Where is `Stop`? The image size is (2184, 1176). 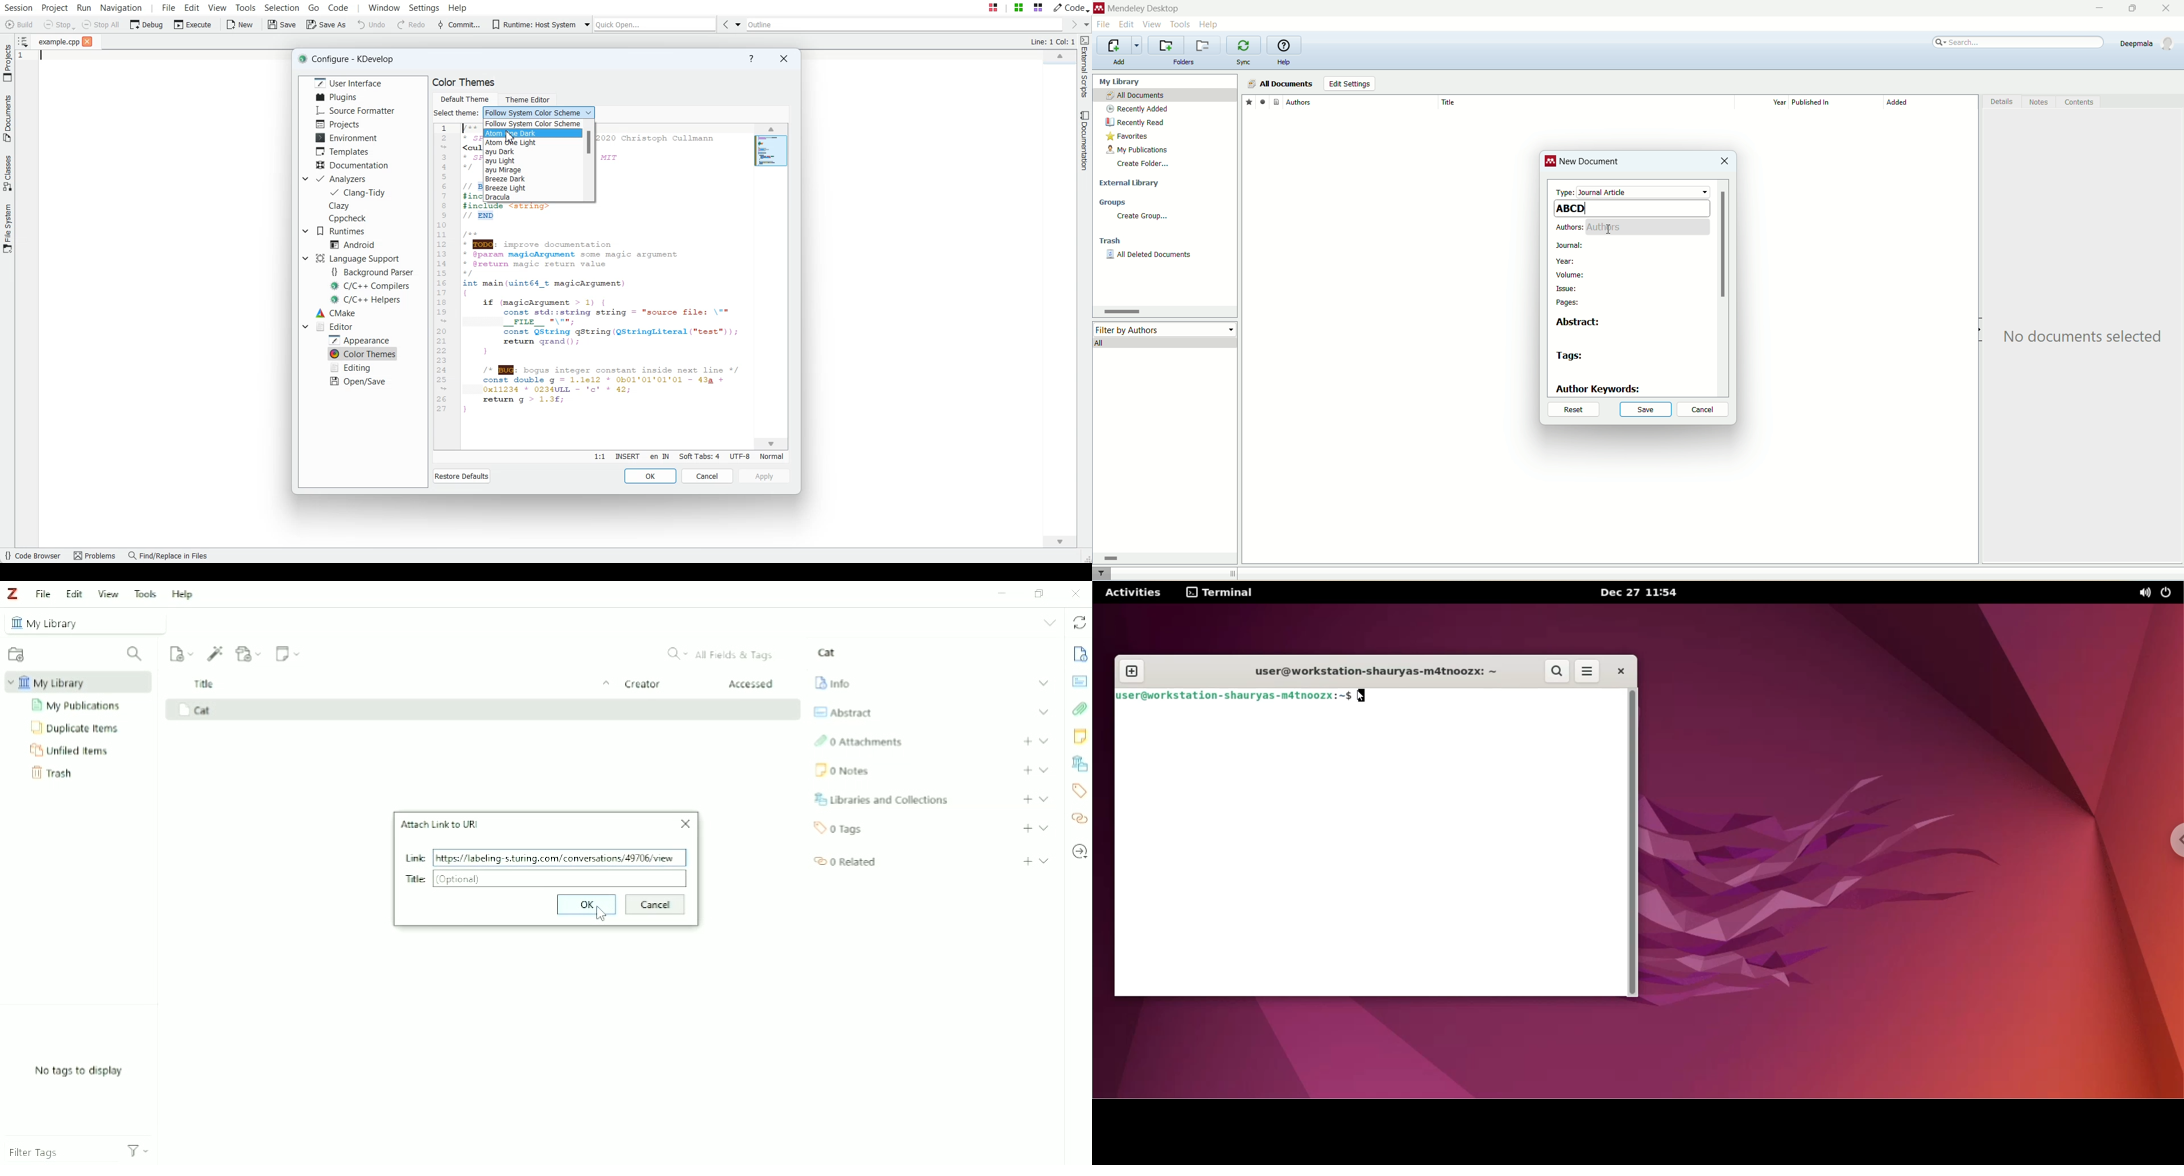 Stop is located at coordinates (59, 25).